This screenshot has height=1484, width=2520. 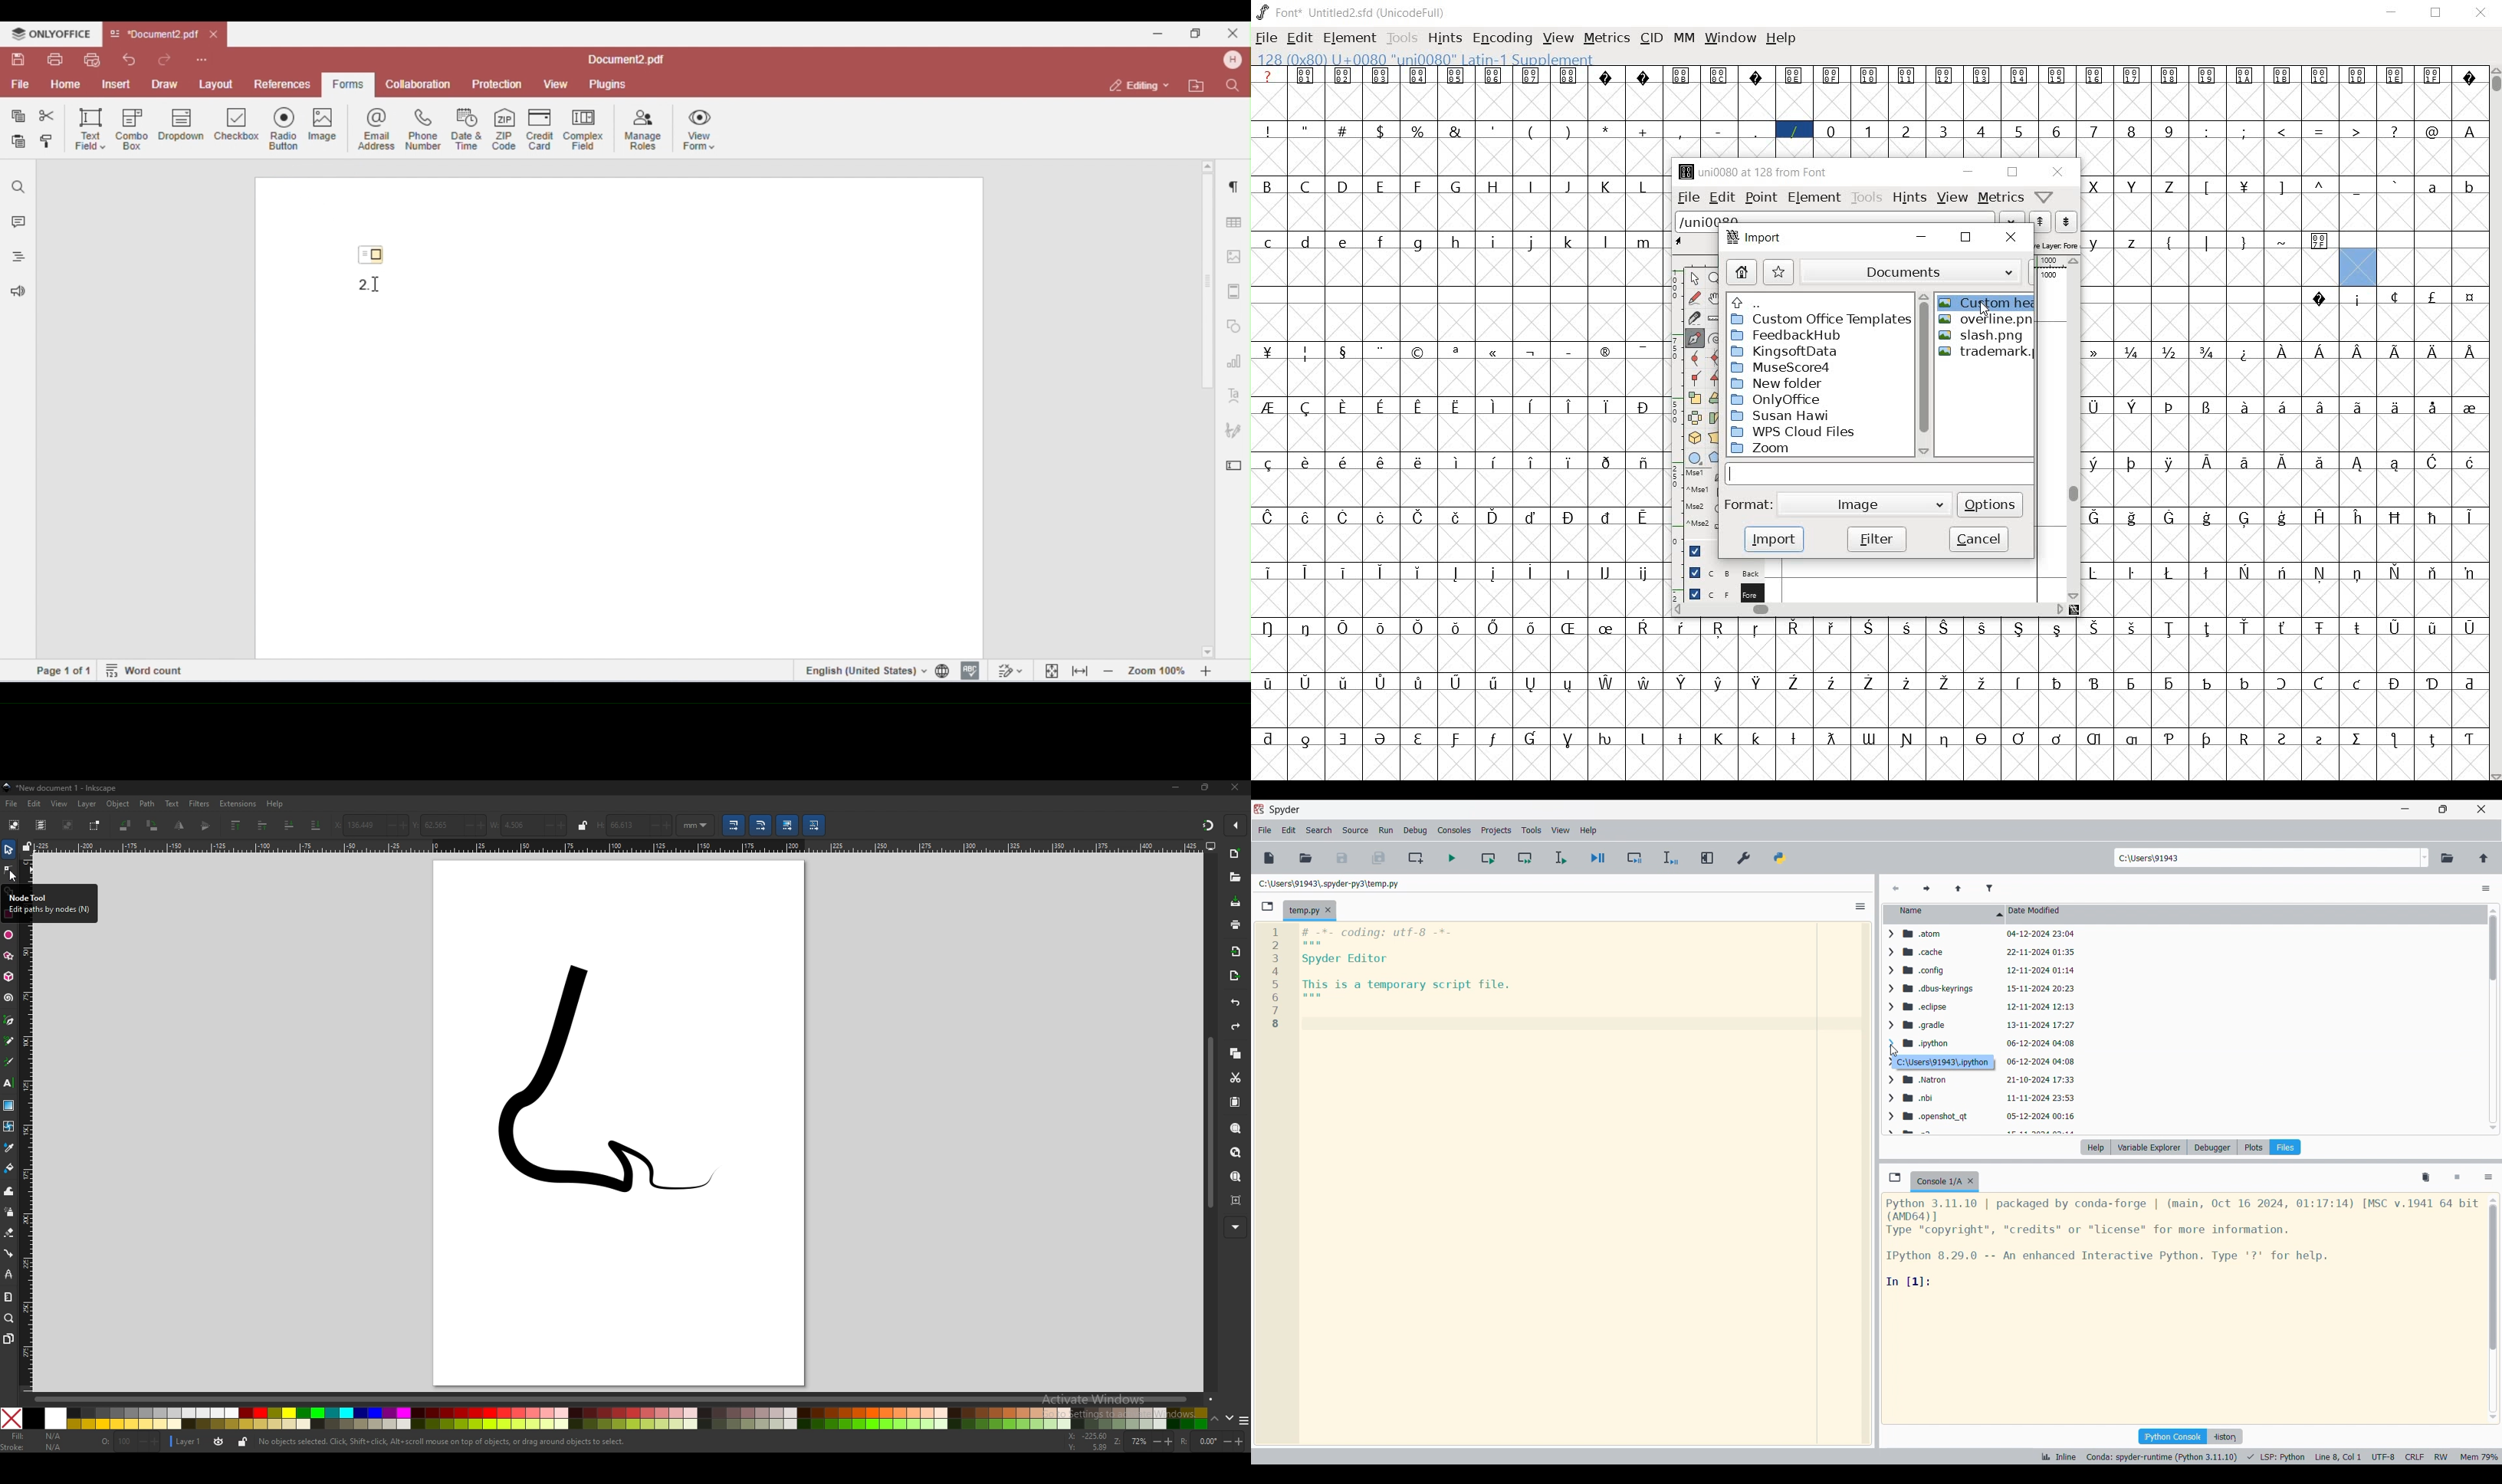 I want to click on file, so click(x=1683, y=198).